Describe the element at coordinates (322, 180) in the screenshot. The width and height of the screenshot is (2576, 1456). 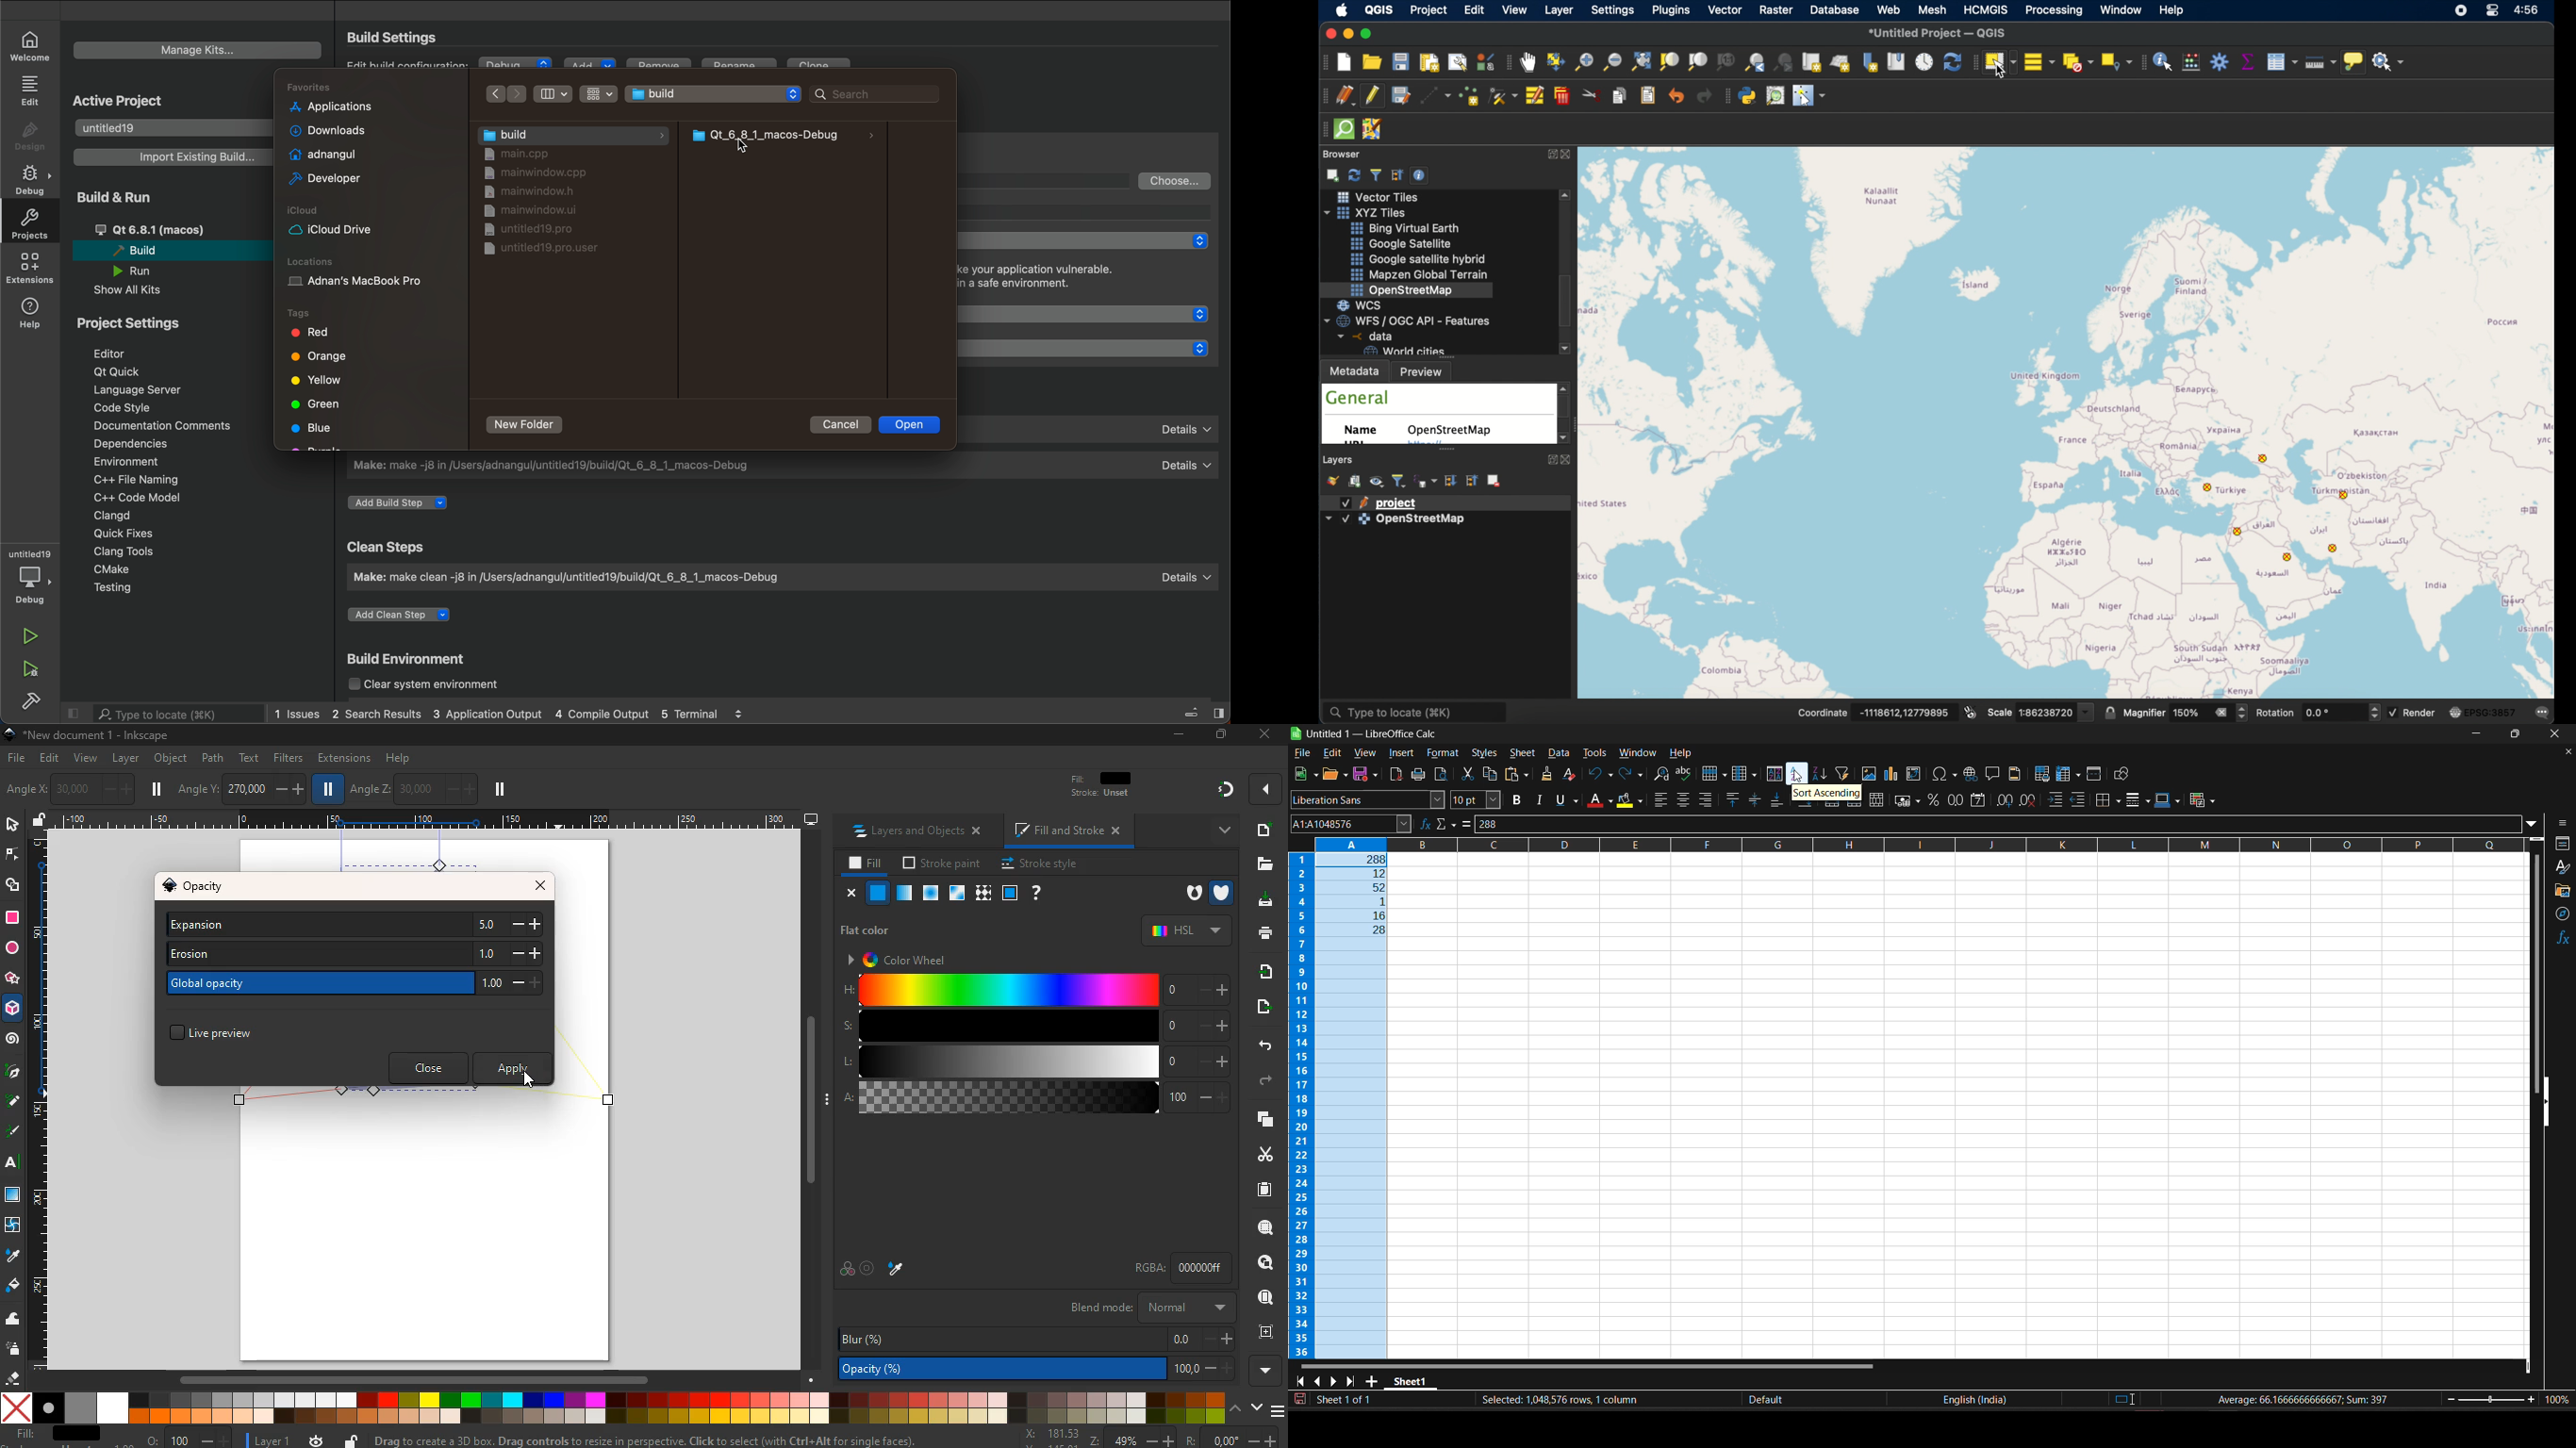
I see `developer` at that location.